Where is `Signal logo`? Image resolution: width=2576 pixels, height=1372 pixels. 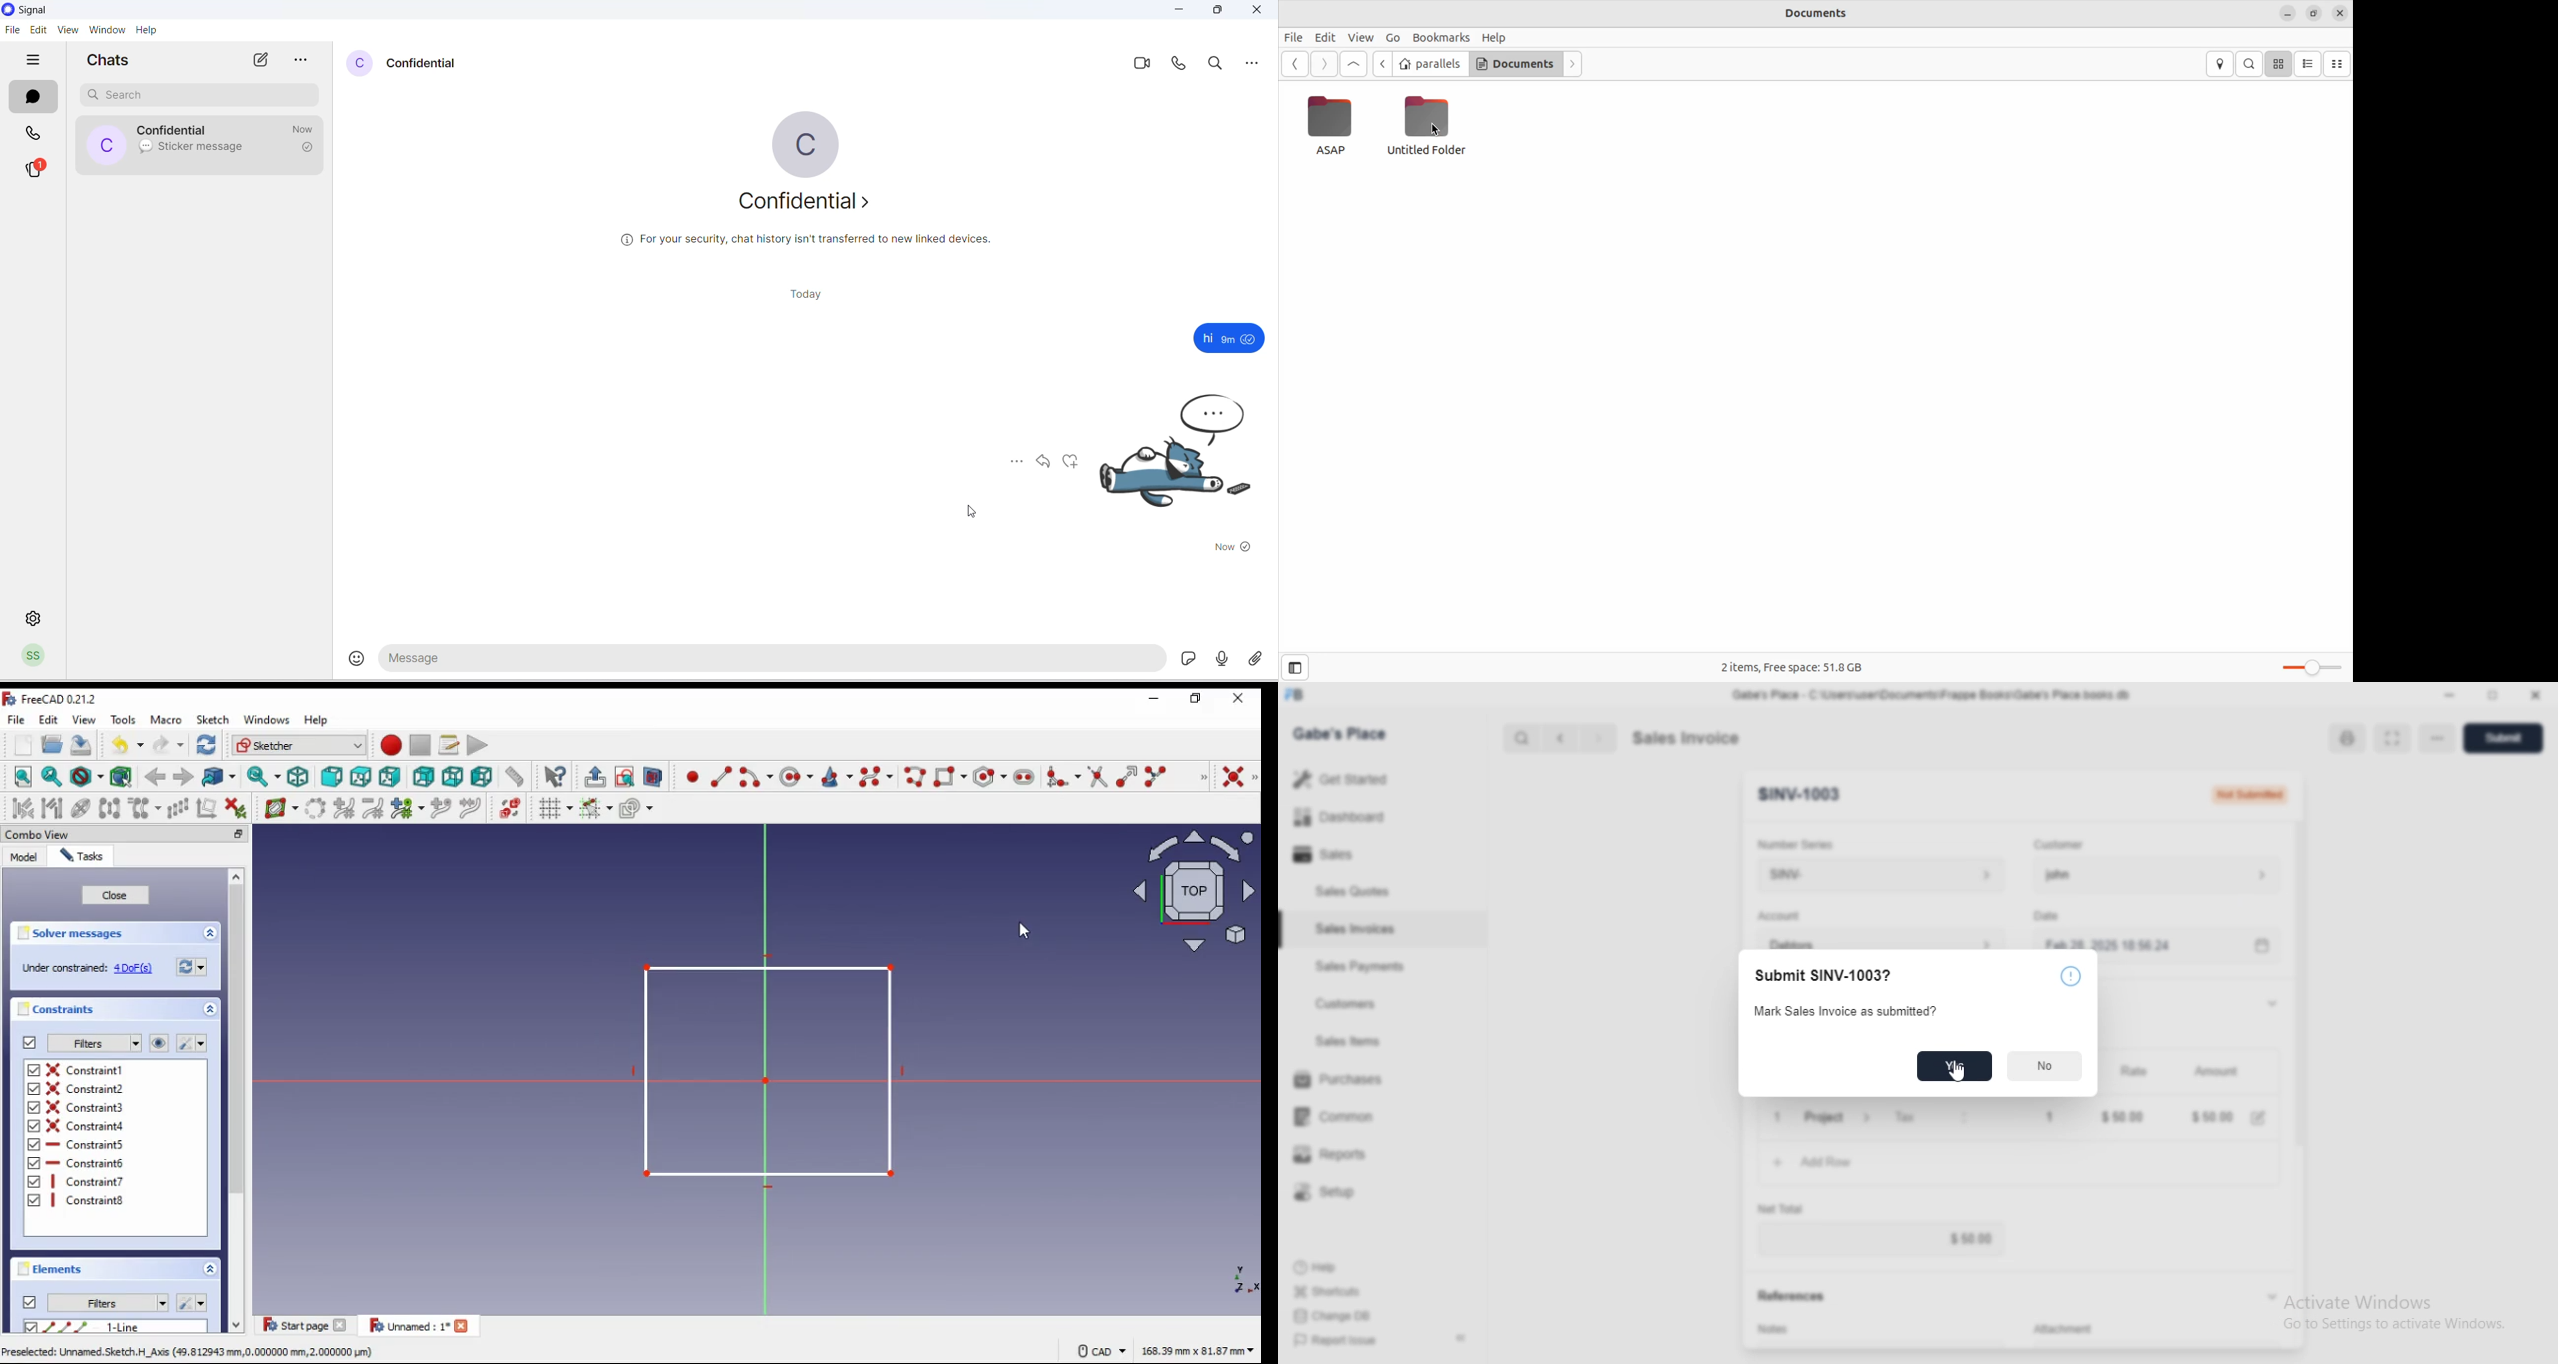
Signal logo is located at coordinates (37, 10).